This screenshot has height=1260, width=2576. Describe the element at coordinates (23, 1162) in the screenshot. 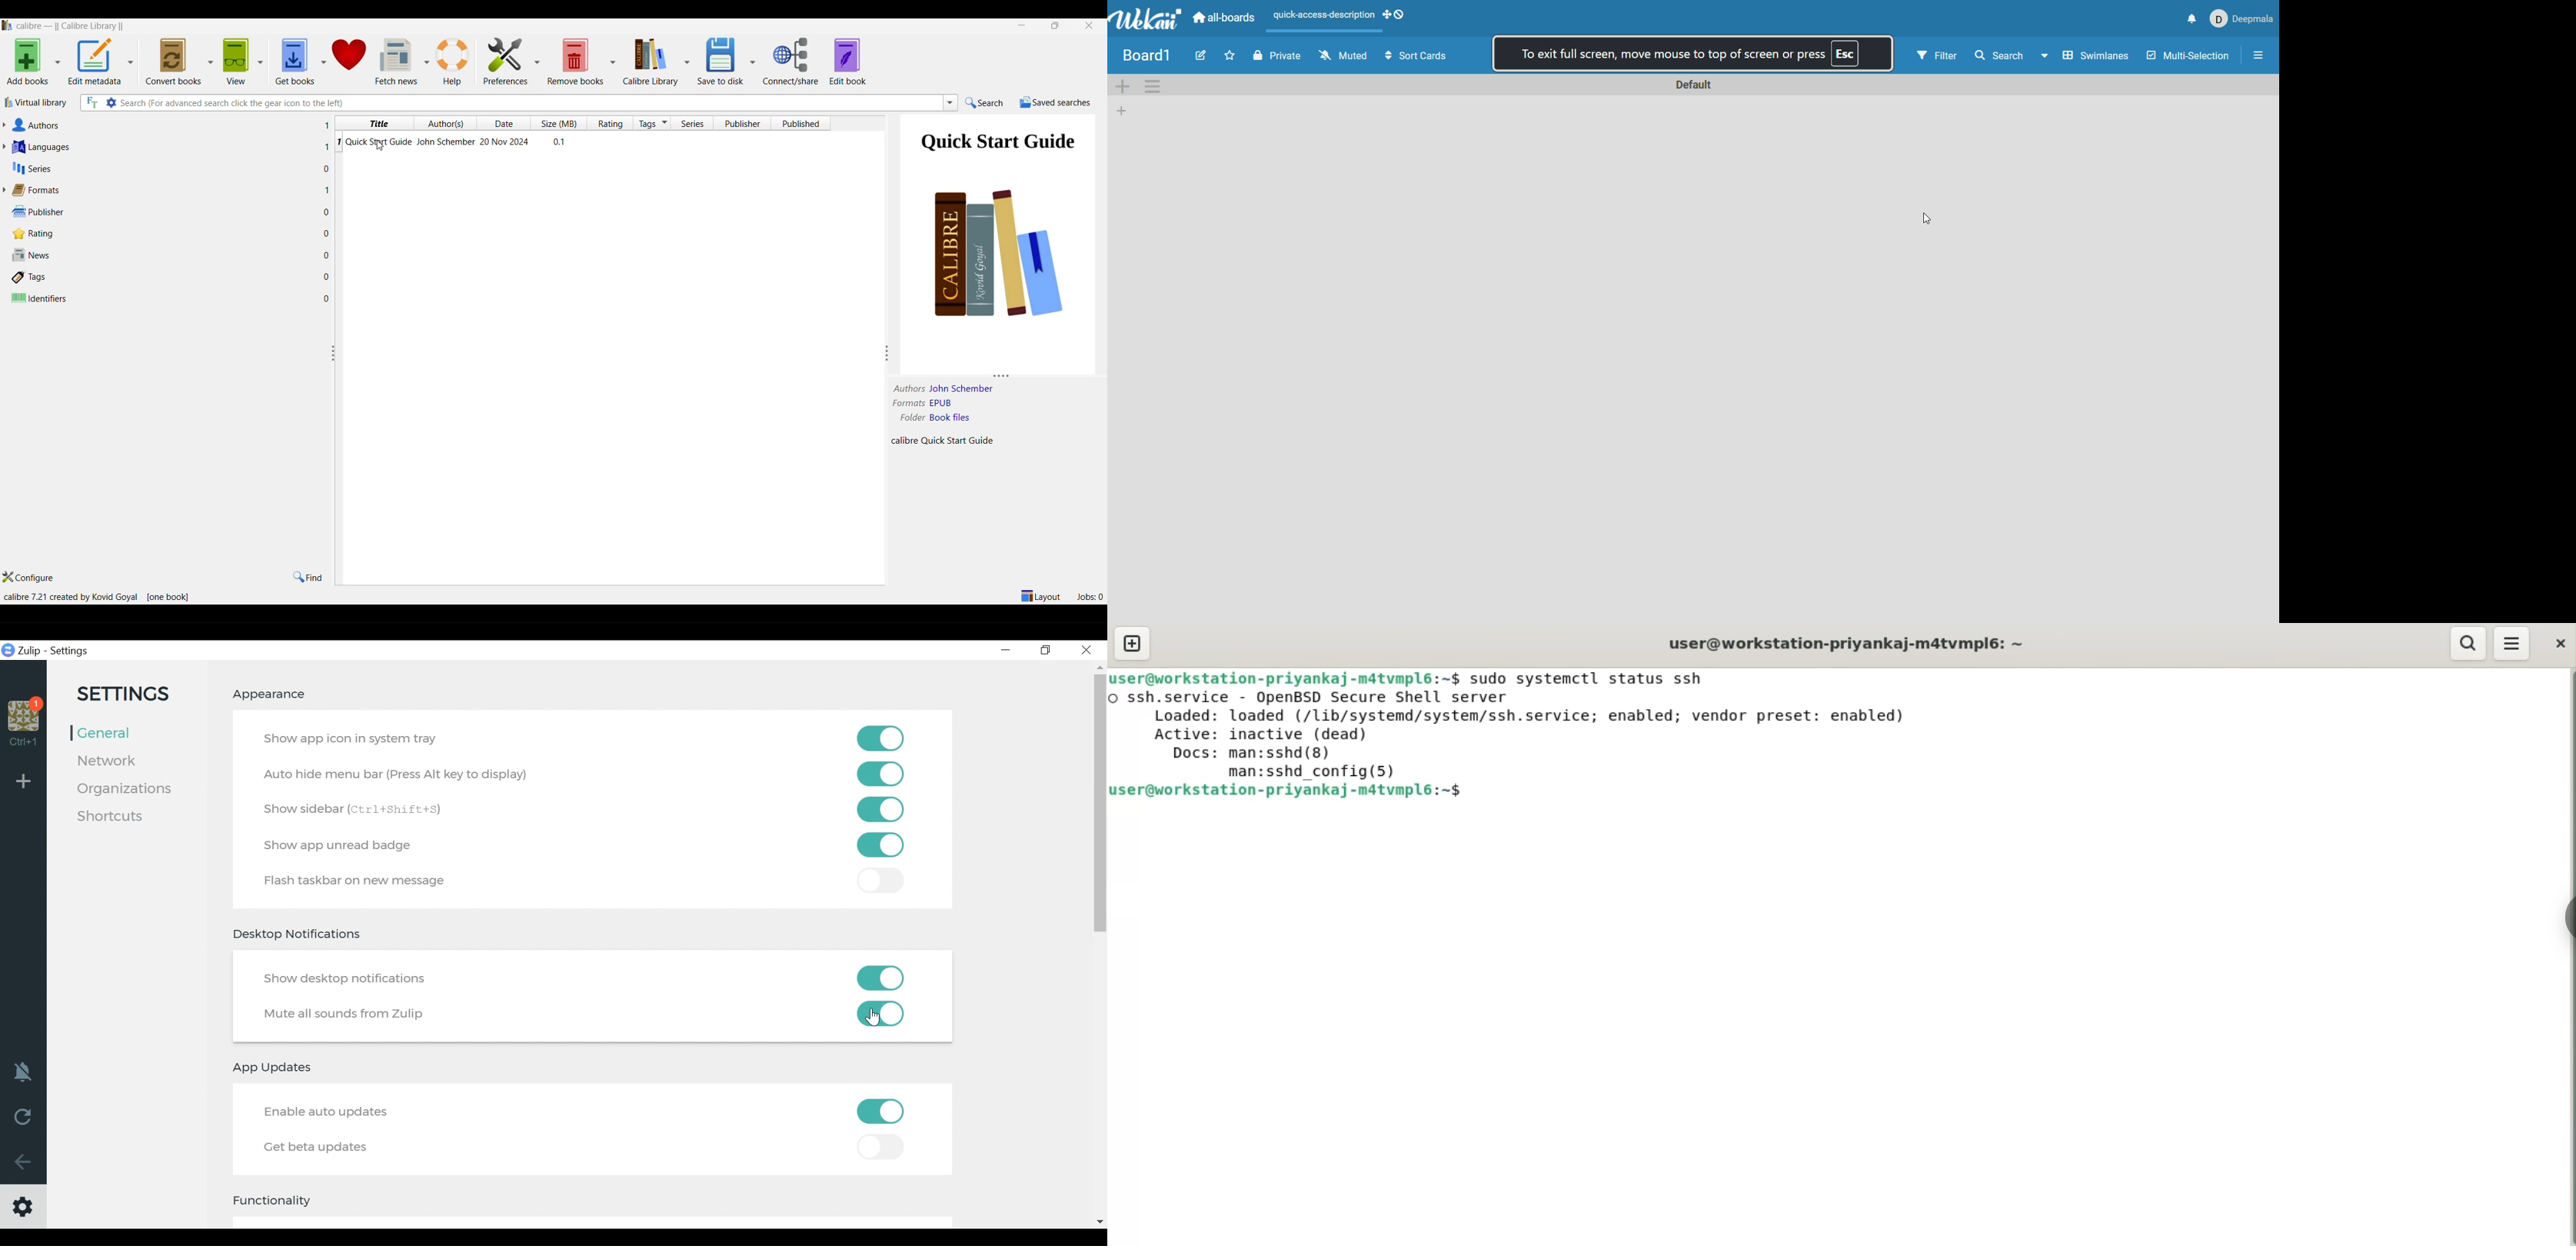

I see `Go Back` at that location.